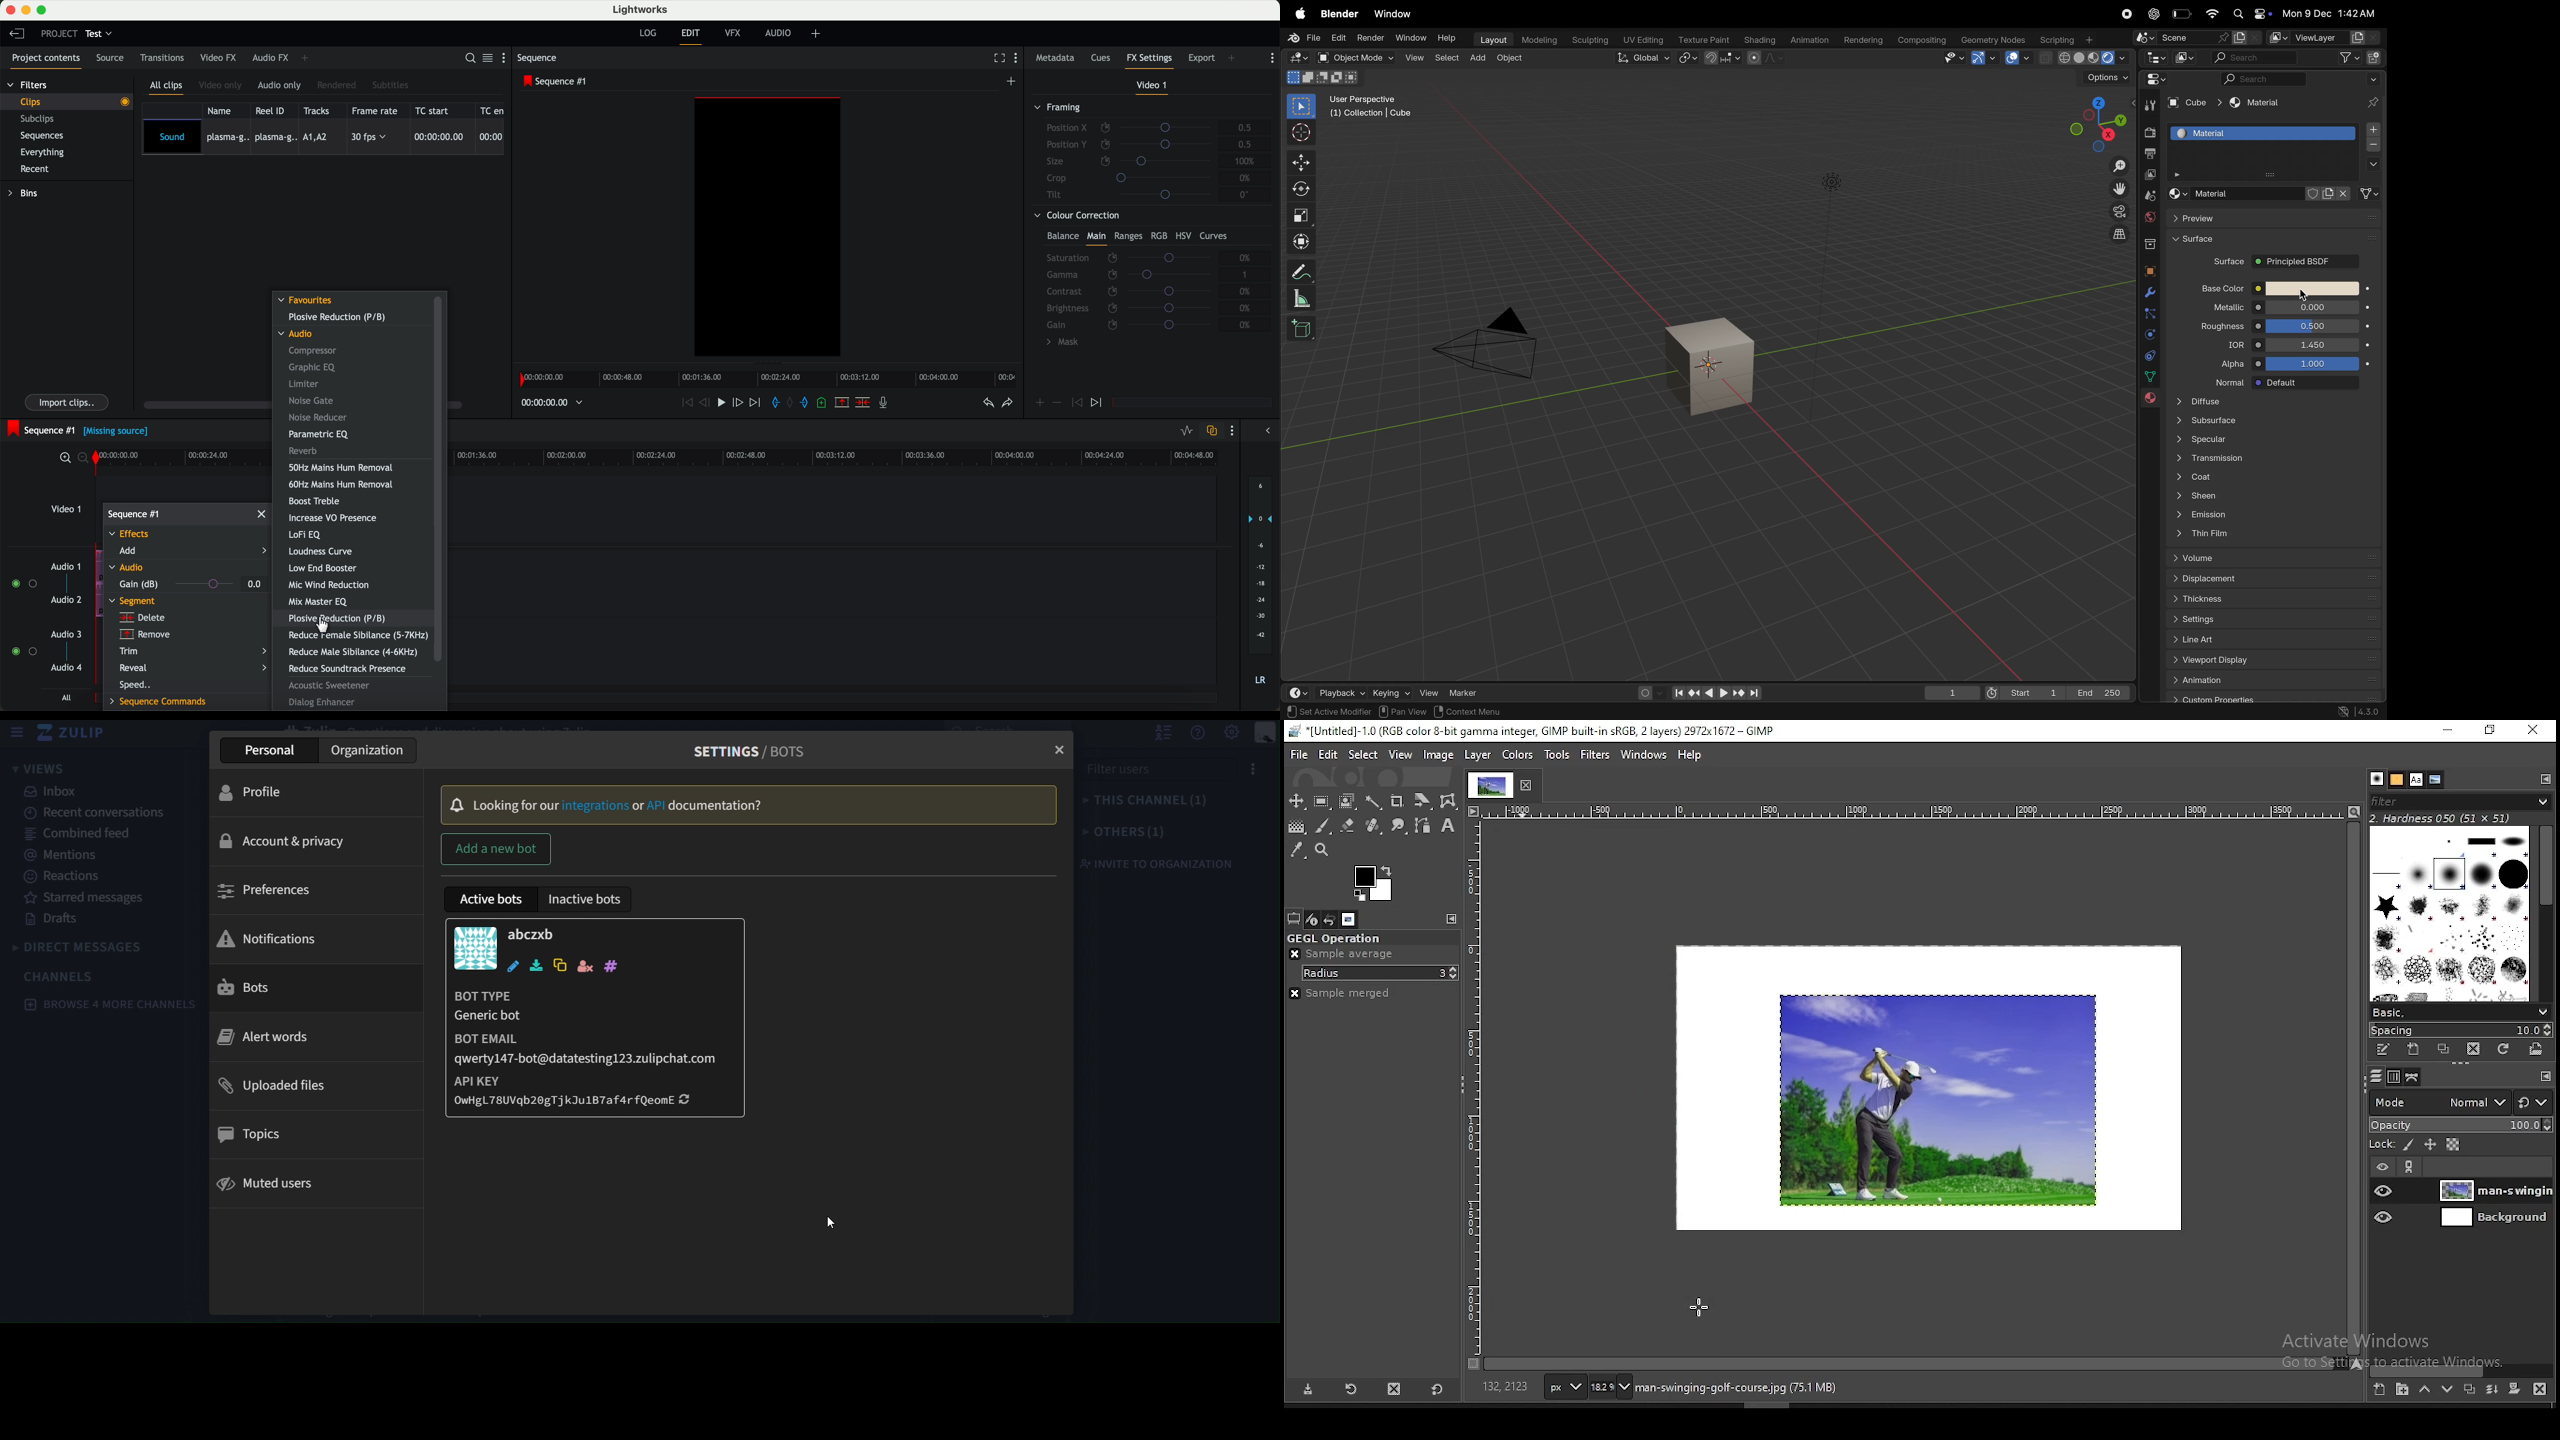 The height and width of the screenshot is (1456, 2576). Describe the element at coordinates (2346, 194) in the screenshot. I see `unlink data` at that location.